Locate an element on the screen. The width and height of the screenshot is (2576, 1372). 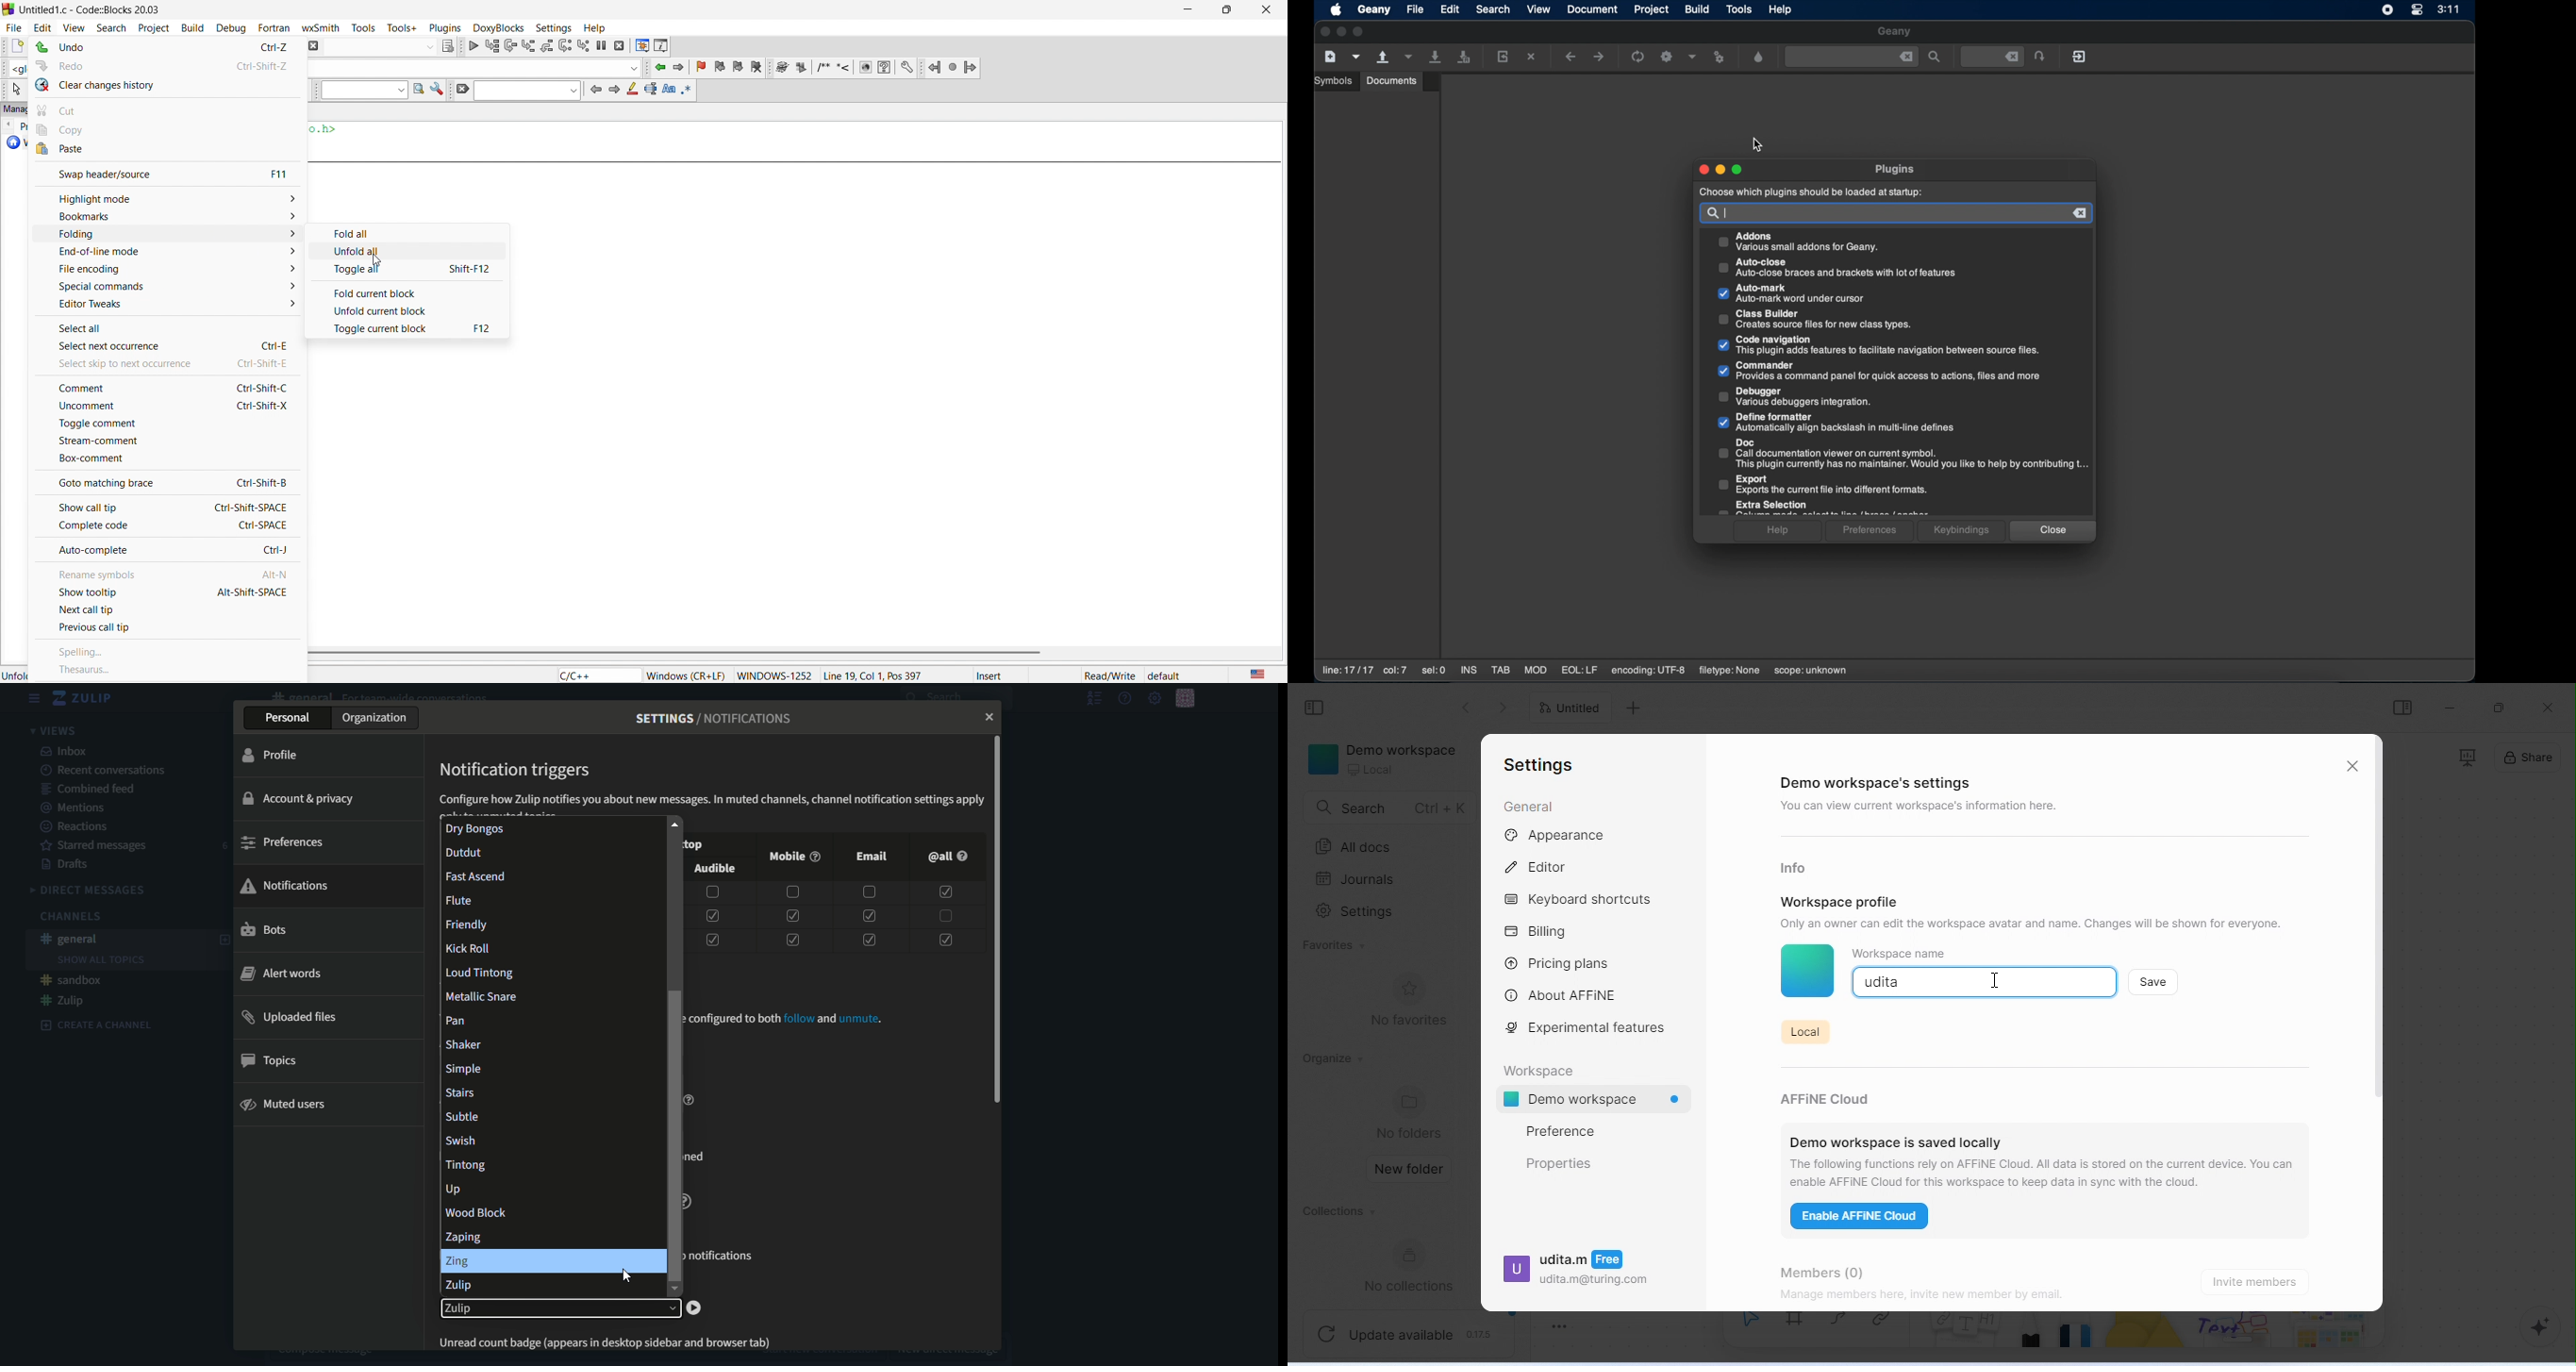
Text is located at coordinates (792, 1020).